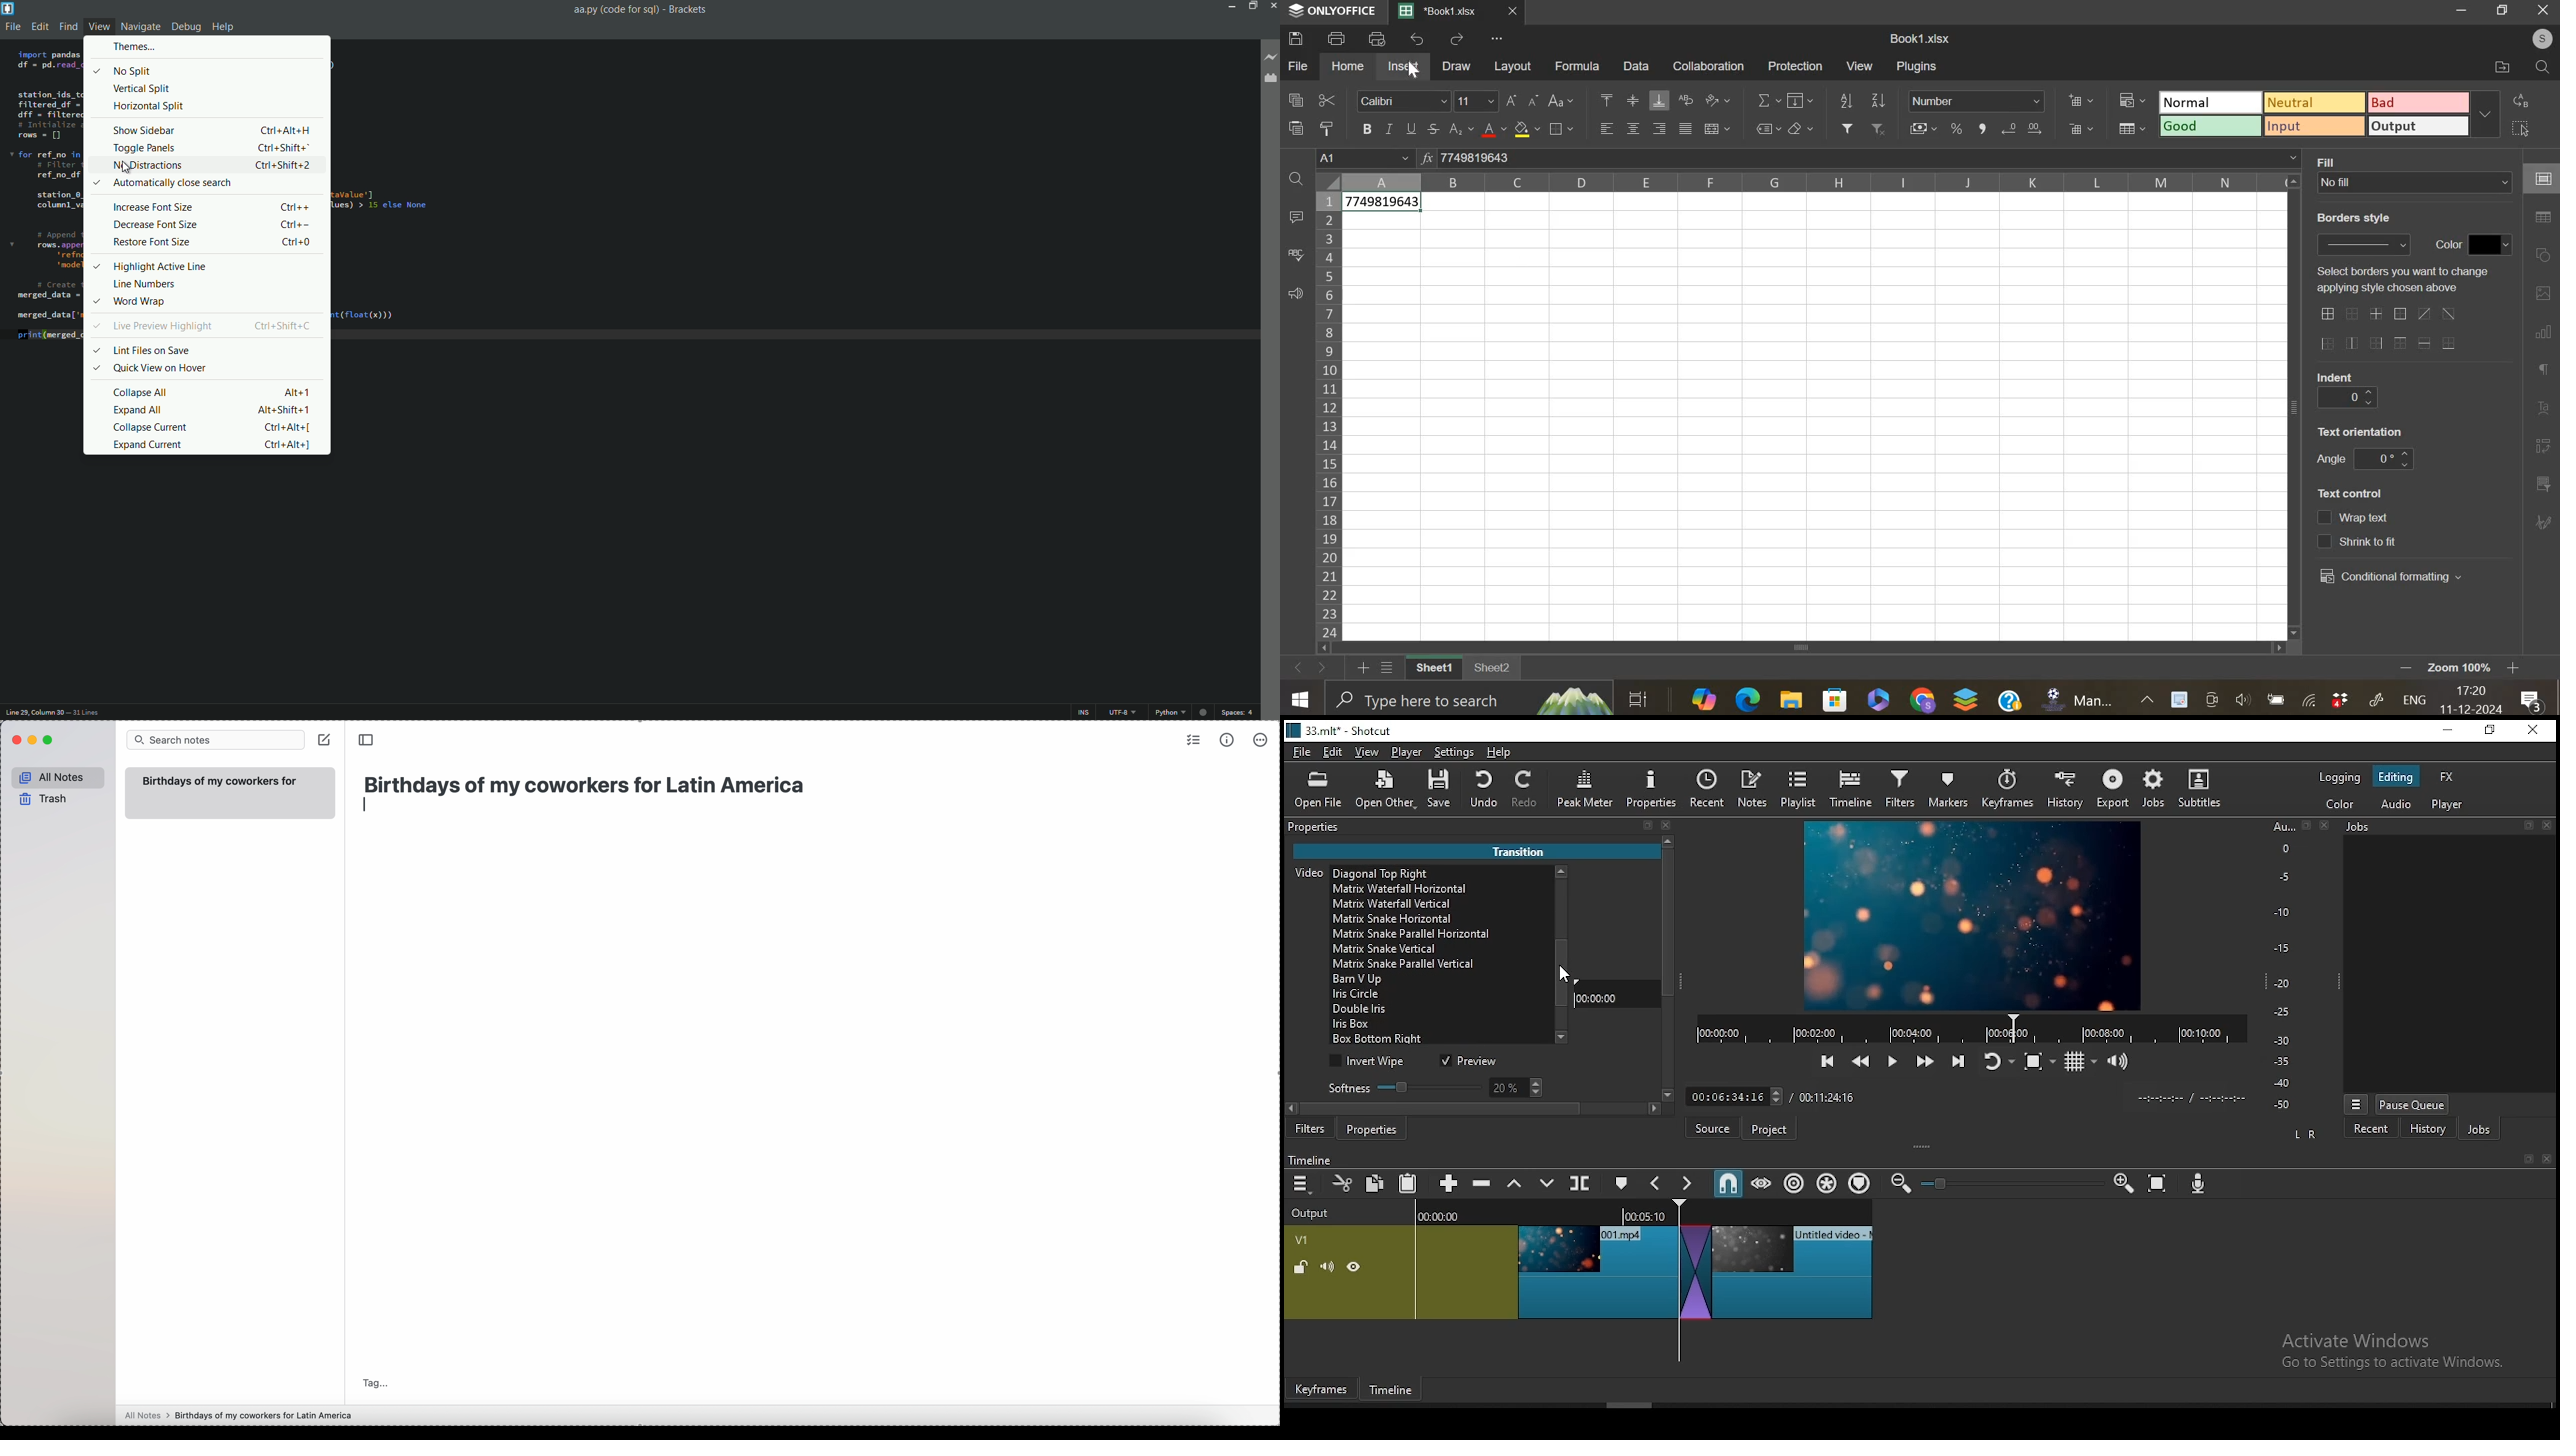  What do you see at coordinates (96, 370) in the screenshot?
I see `Select` at bounding box center [96, 370].